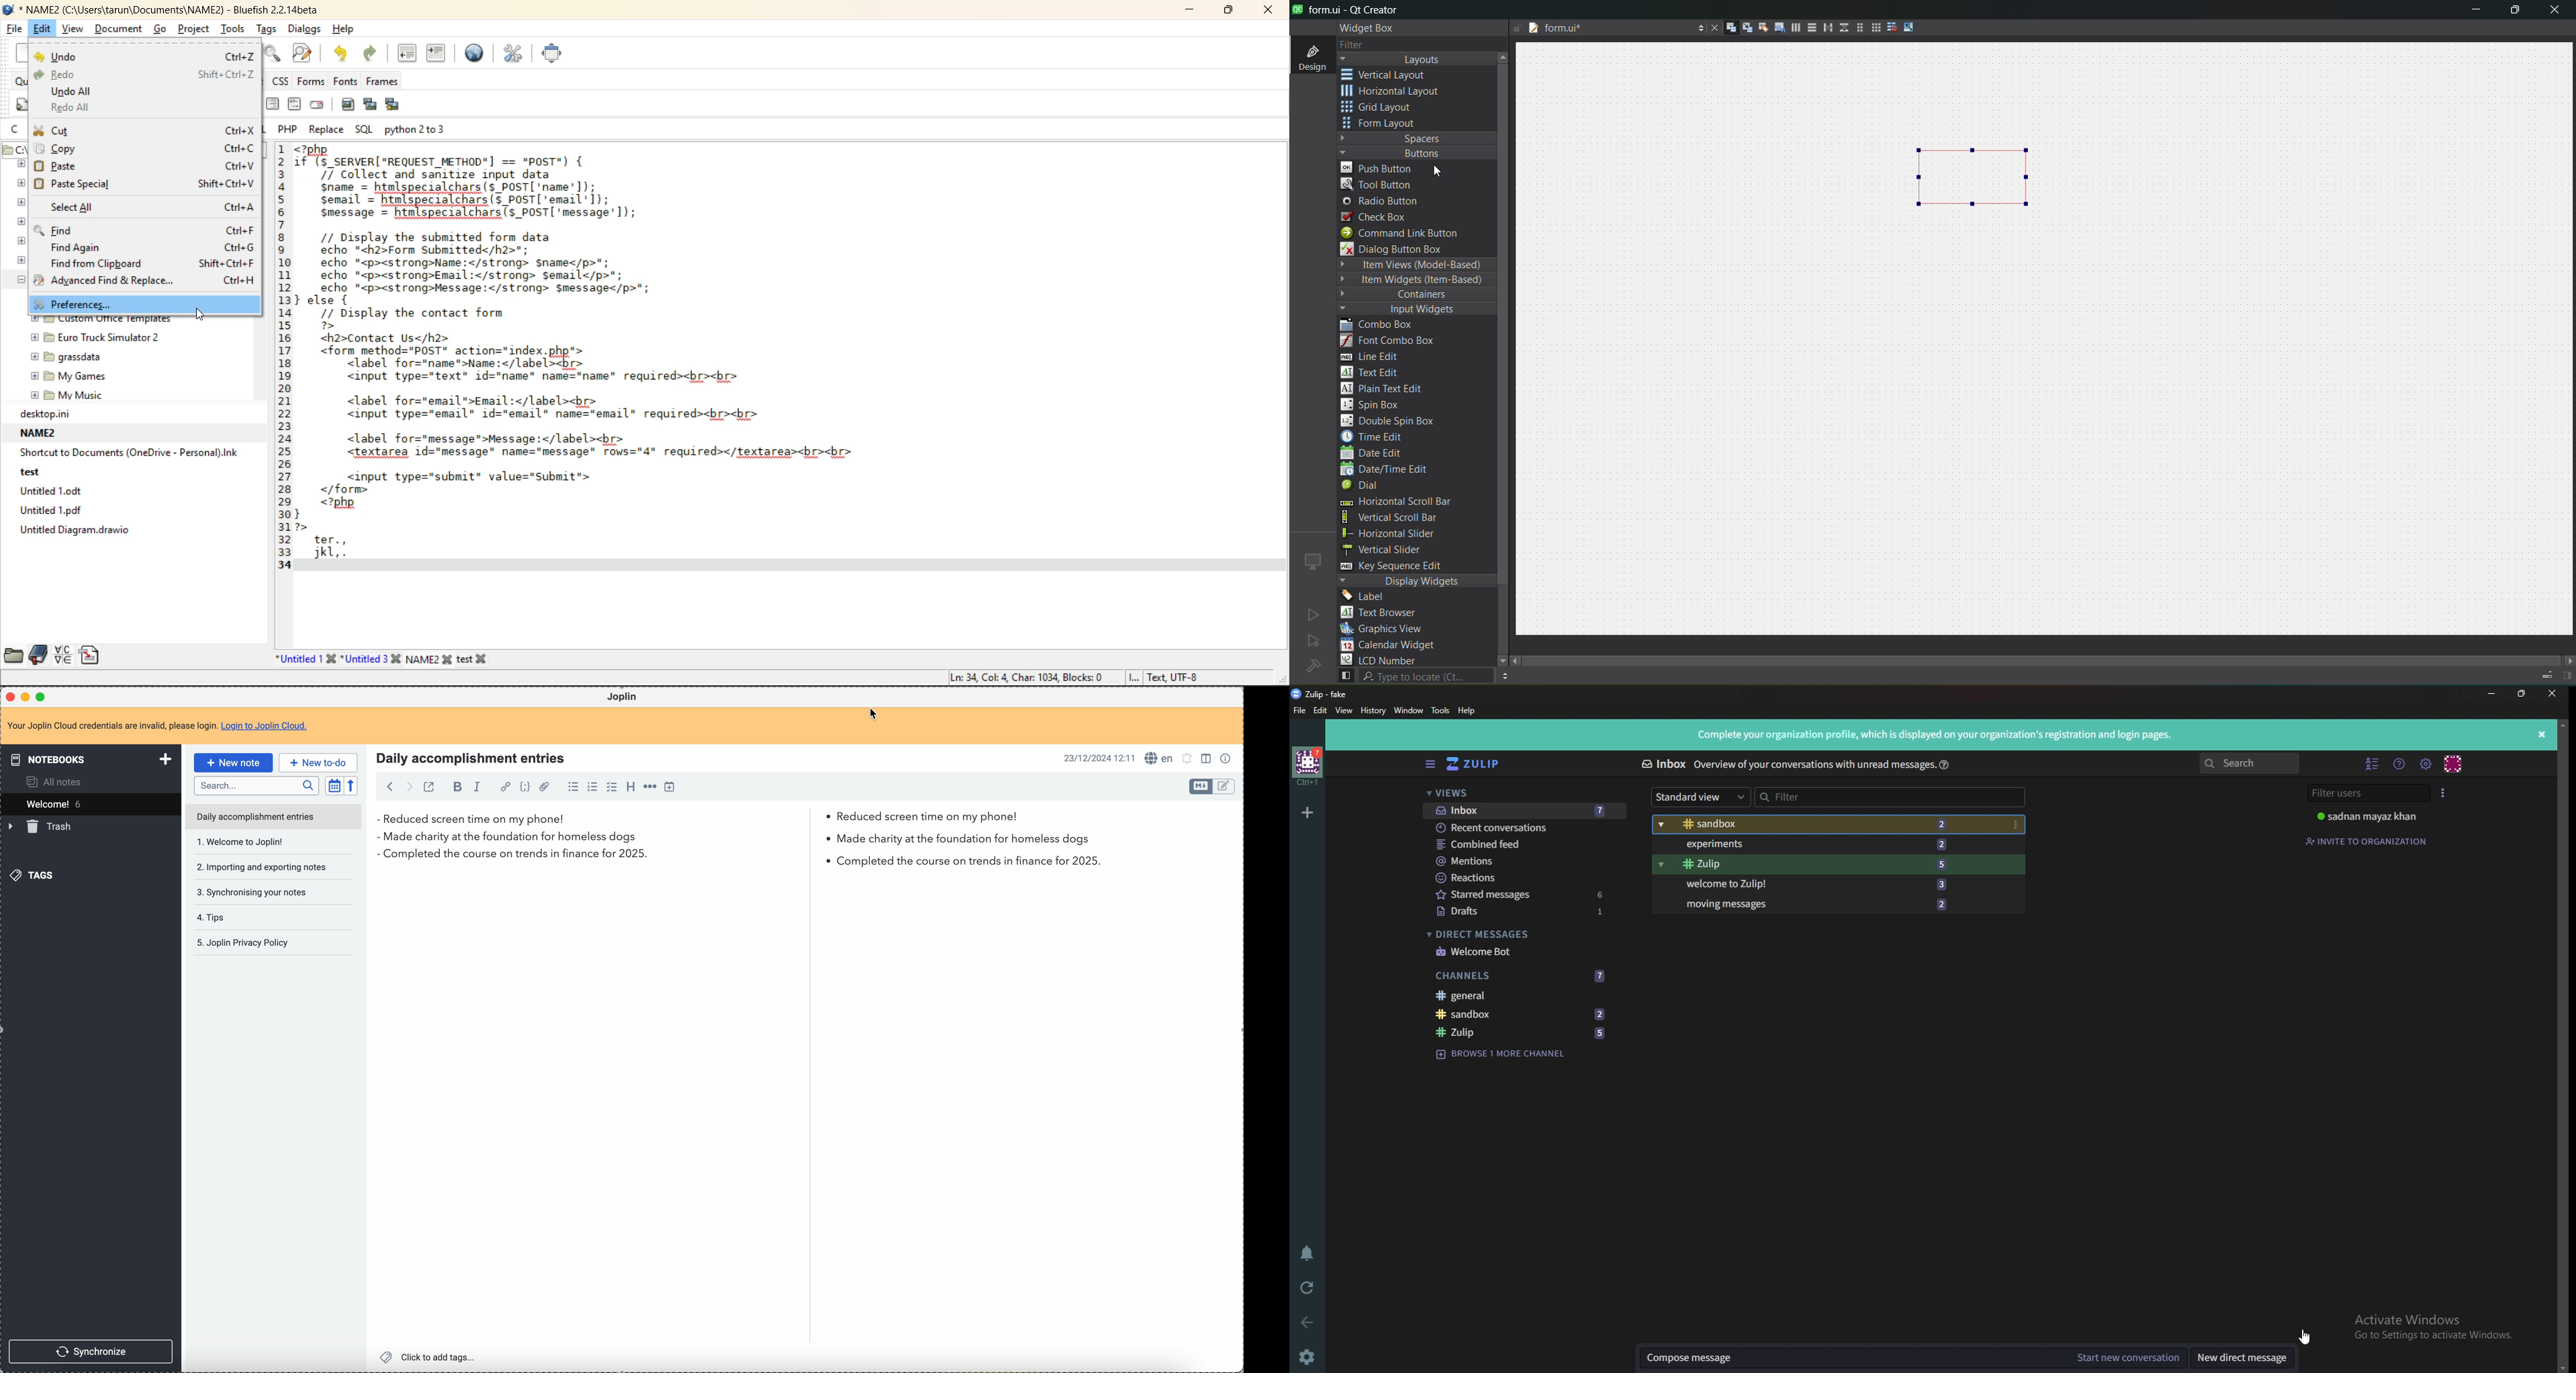 Image resolution: width=2576 pixels, height=1400 pixels. What do you see at coordinates (256, 785) in the screenshot?
I see `search bar` at bounding box center [256, 785].